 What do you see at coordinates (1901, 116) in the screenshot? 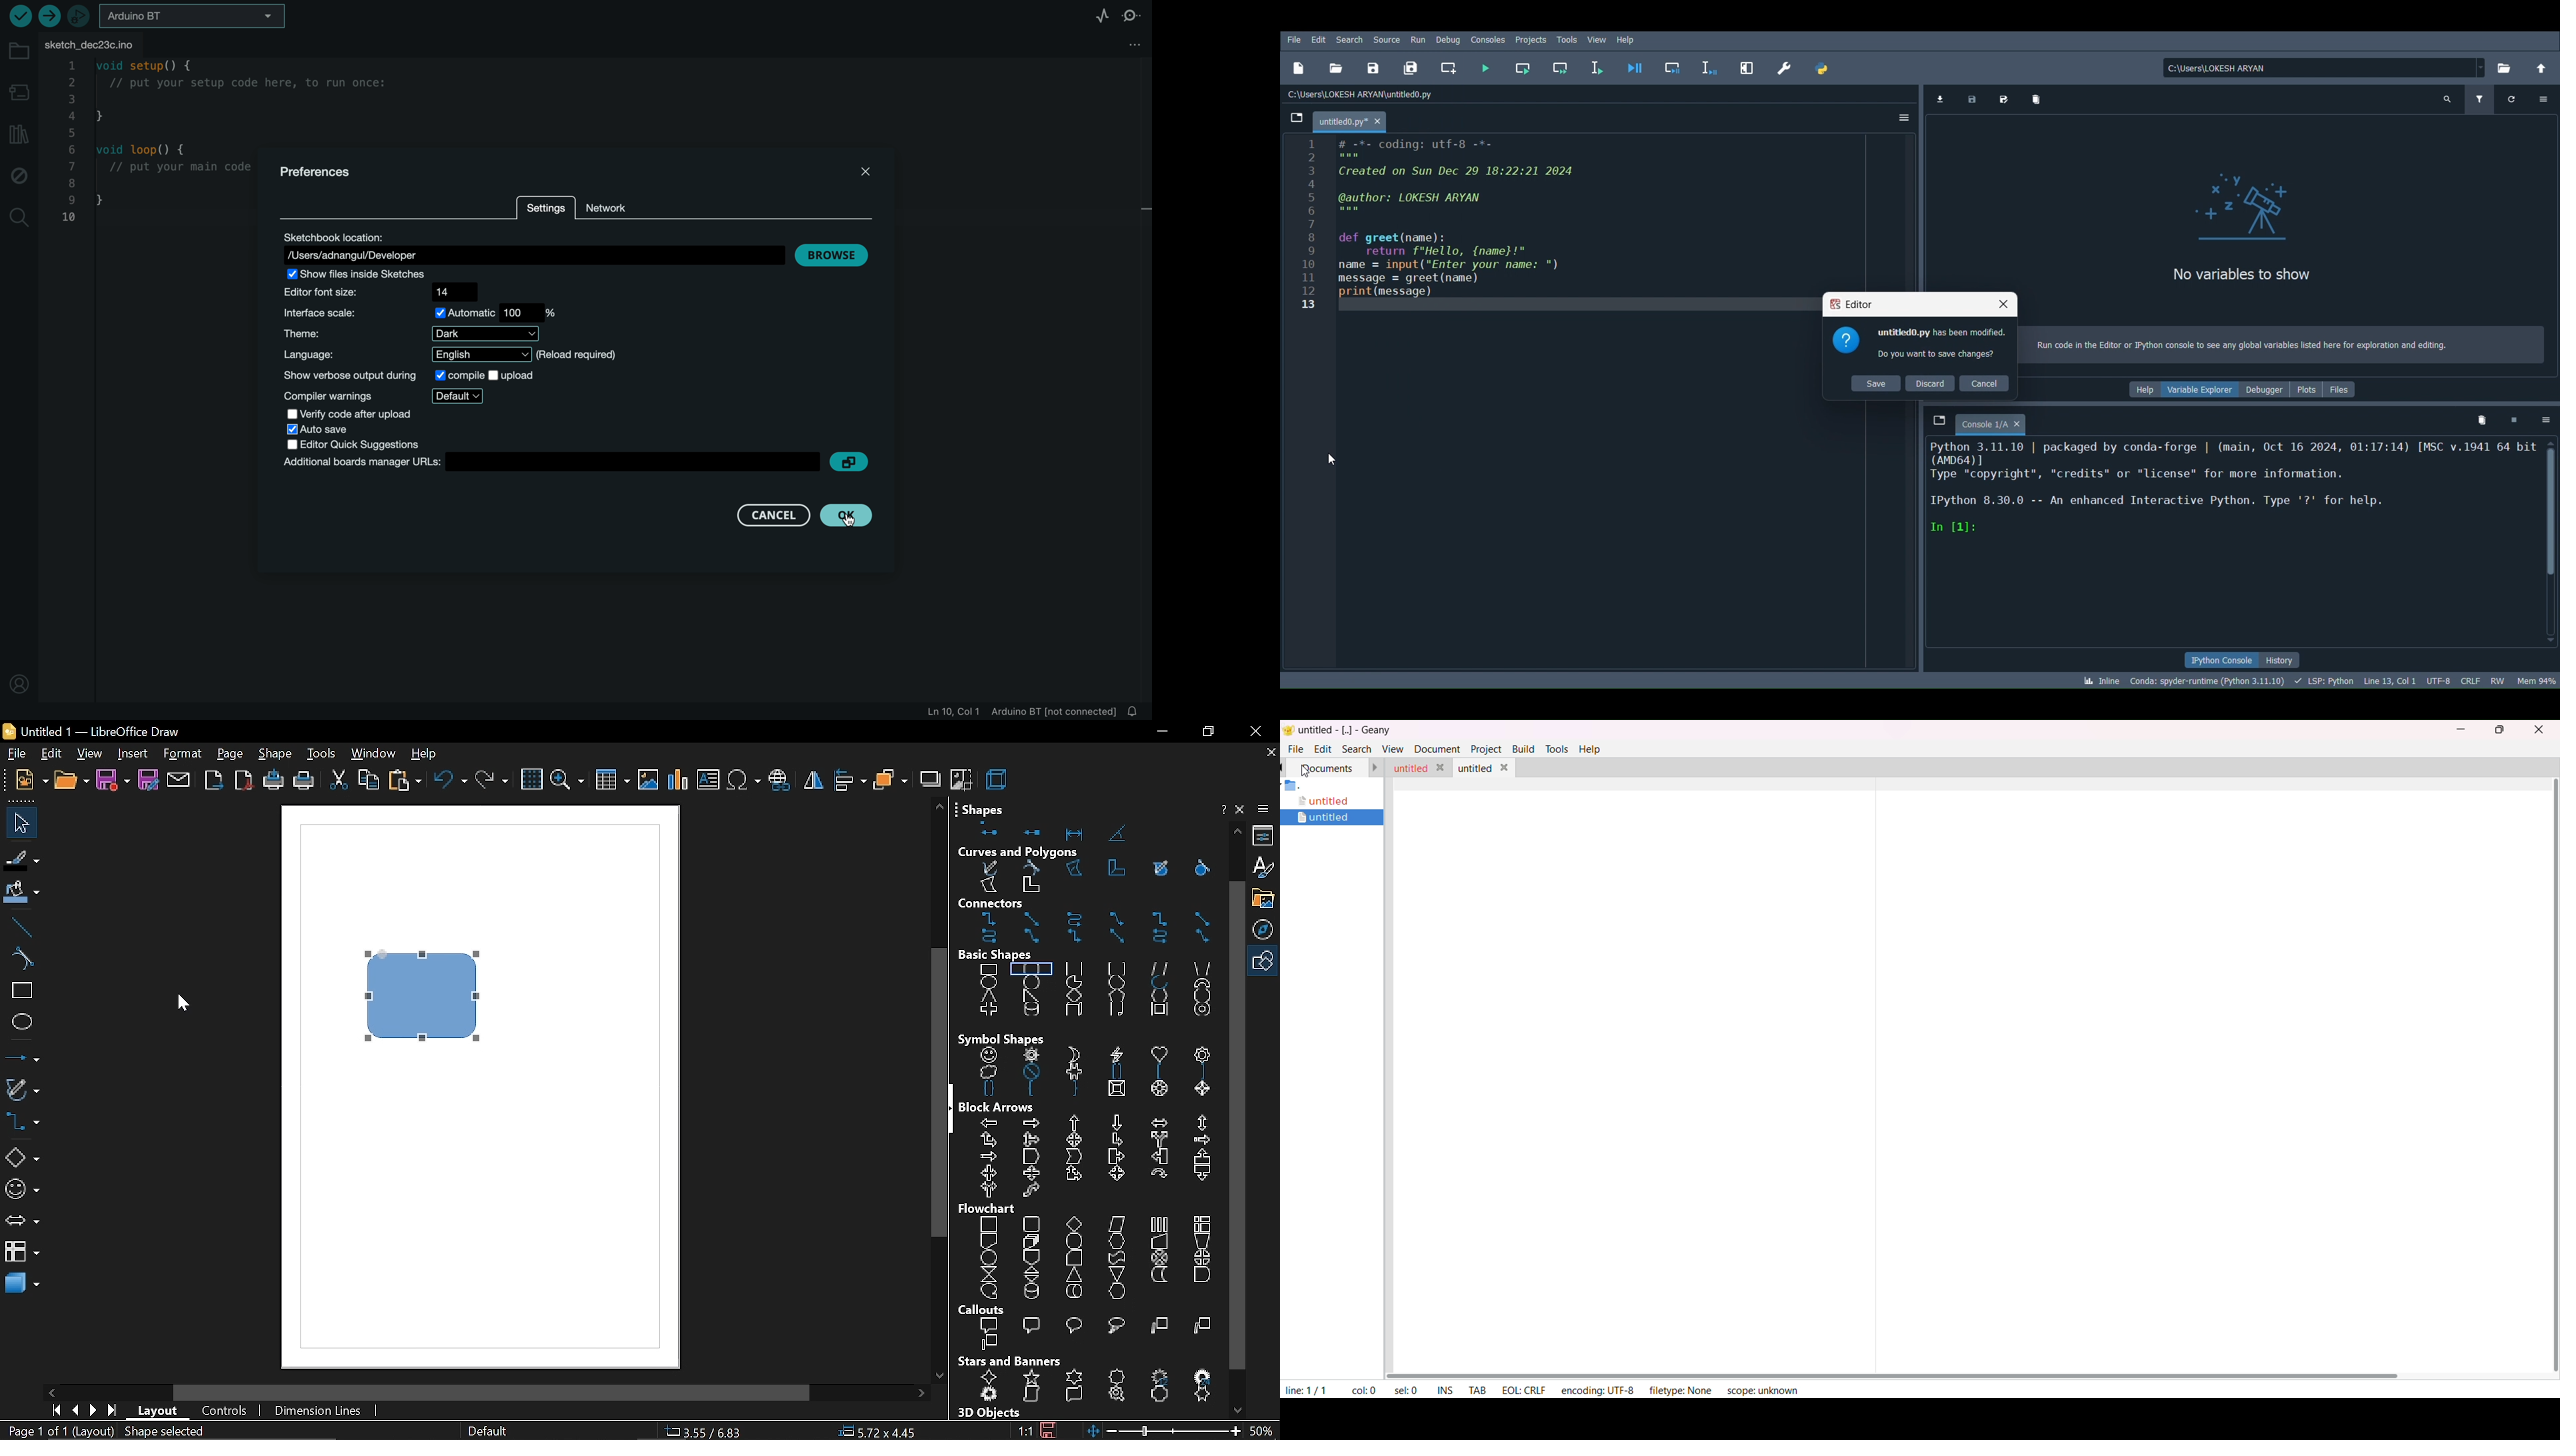
I see `Options` at bounding box center [1901, 116].